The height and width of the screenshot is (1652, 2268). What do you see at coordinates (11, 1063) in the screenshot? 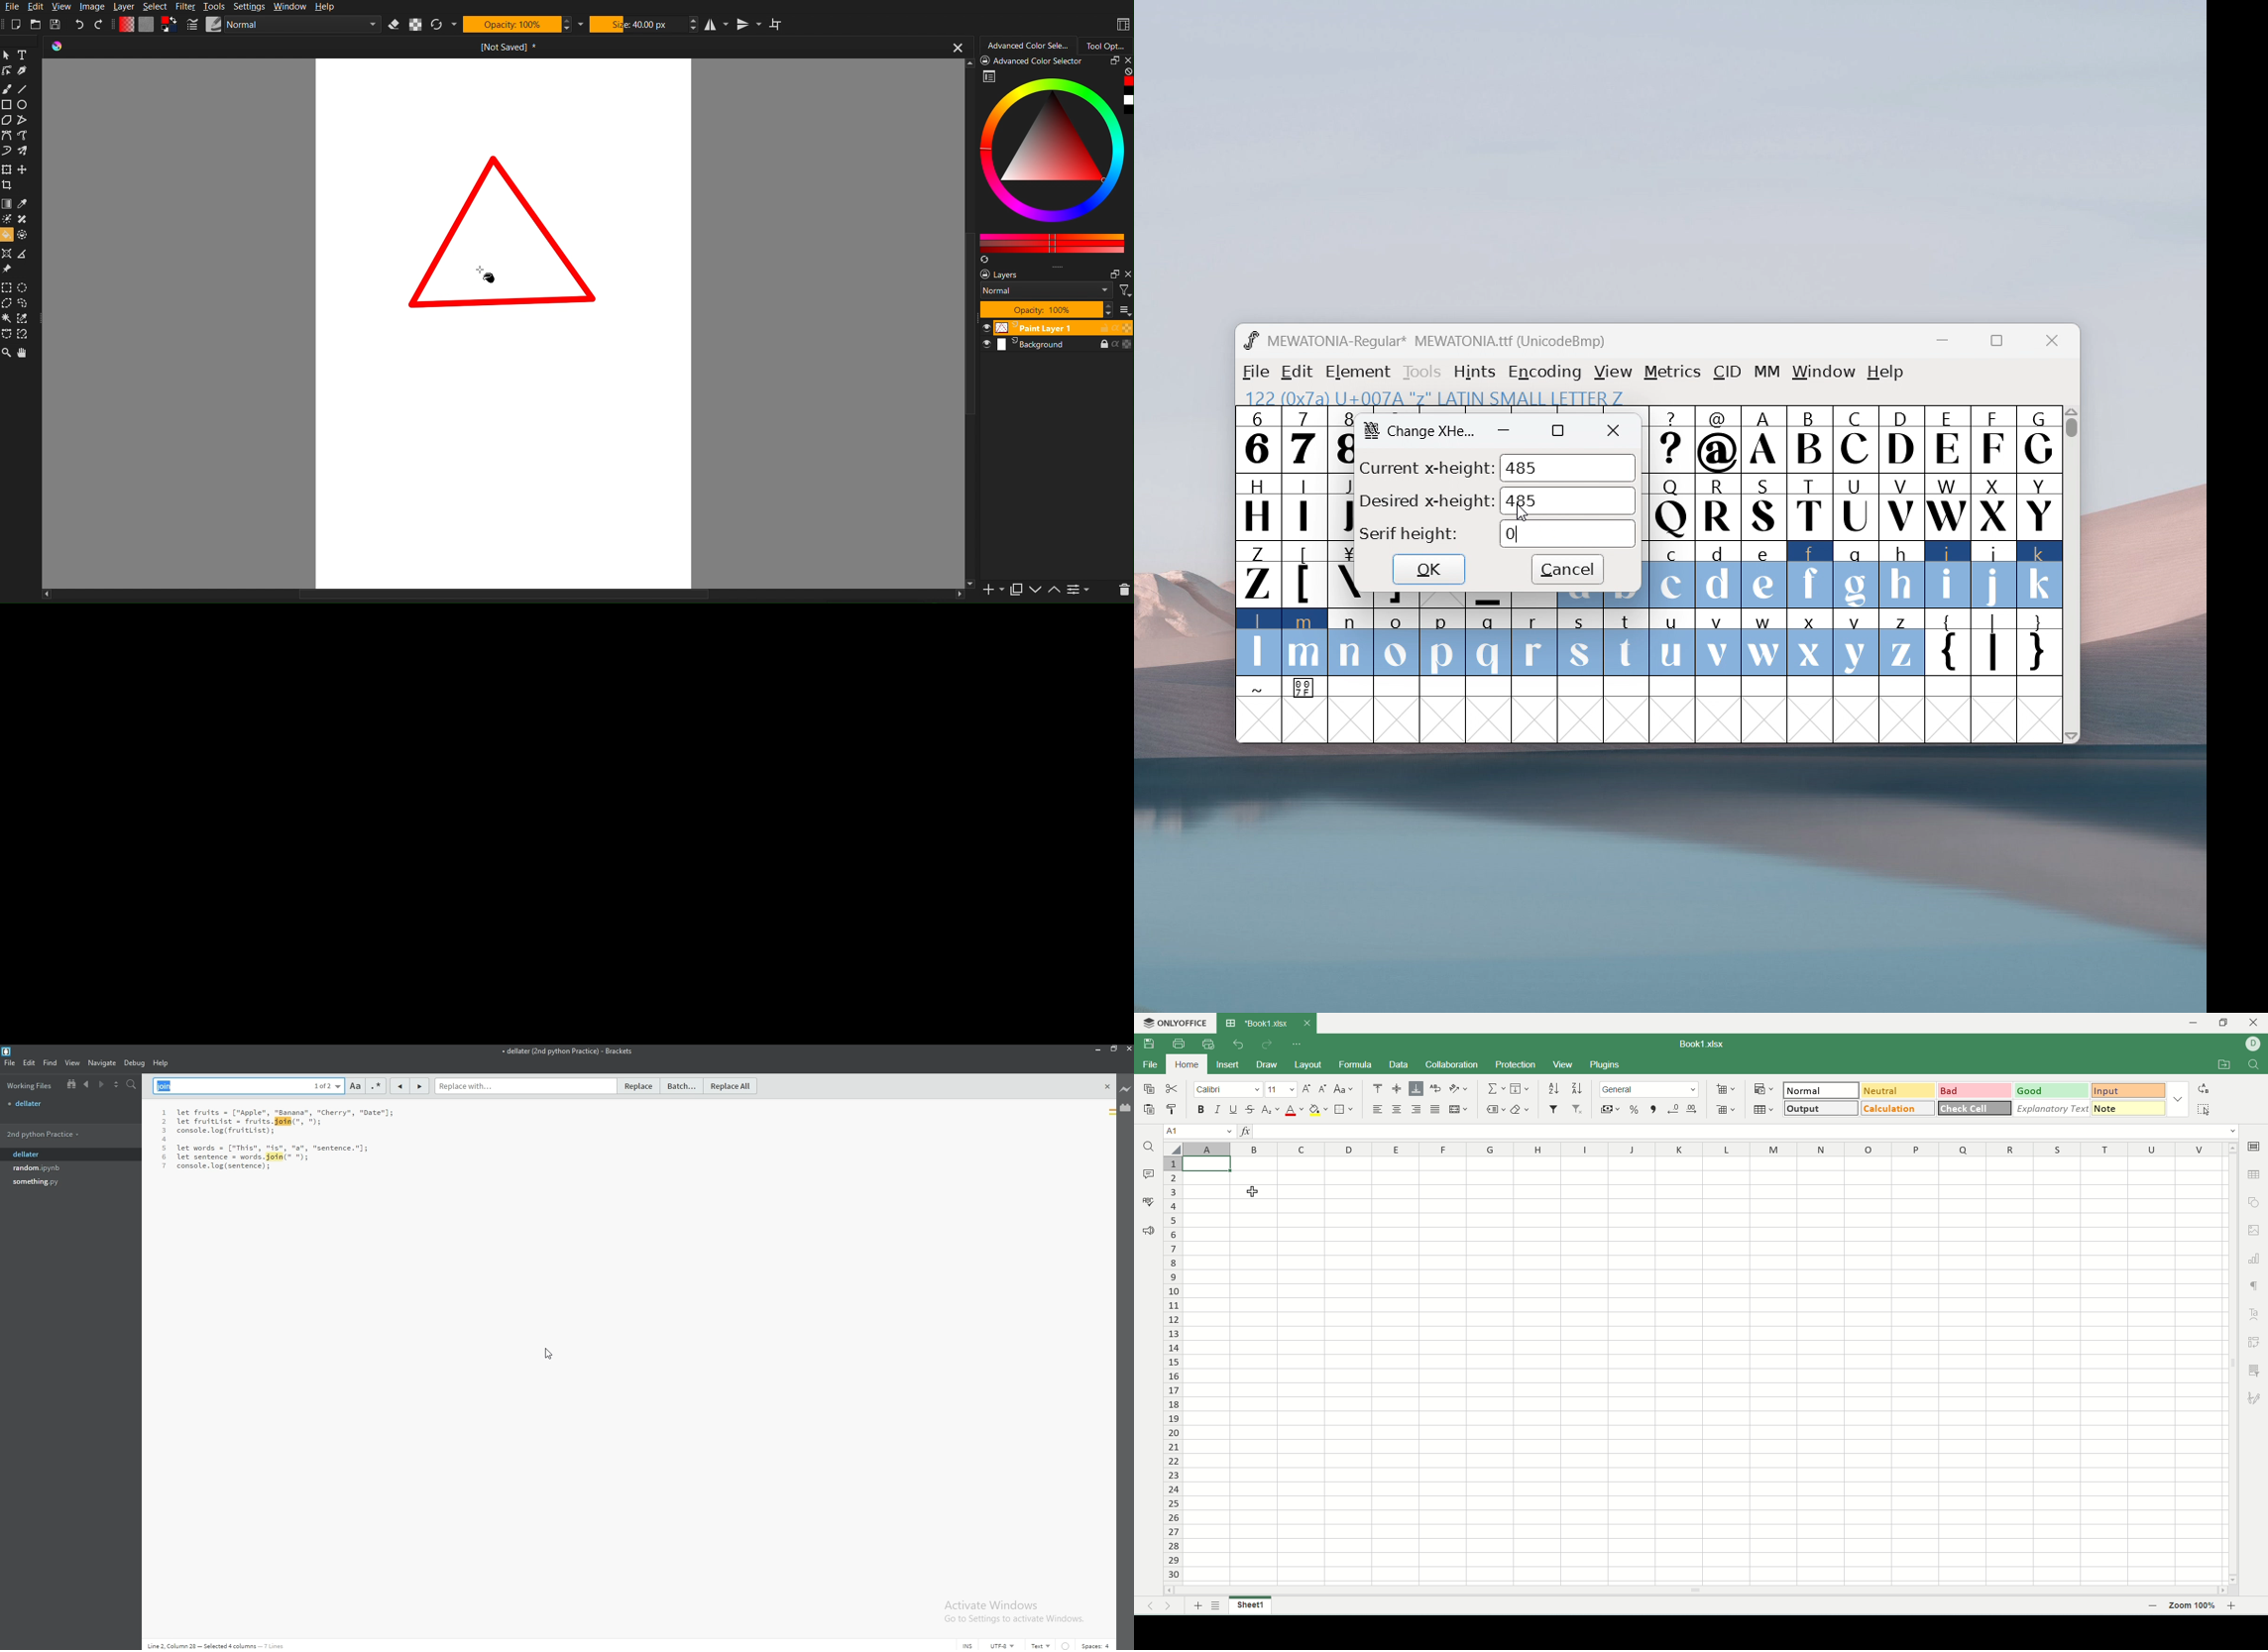
I see `file` at bounding box center [11, 1063].